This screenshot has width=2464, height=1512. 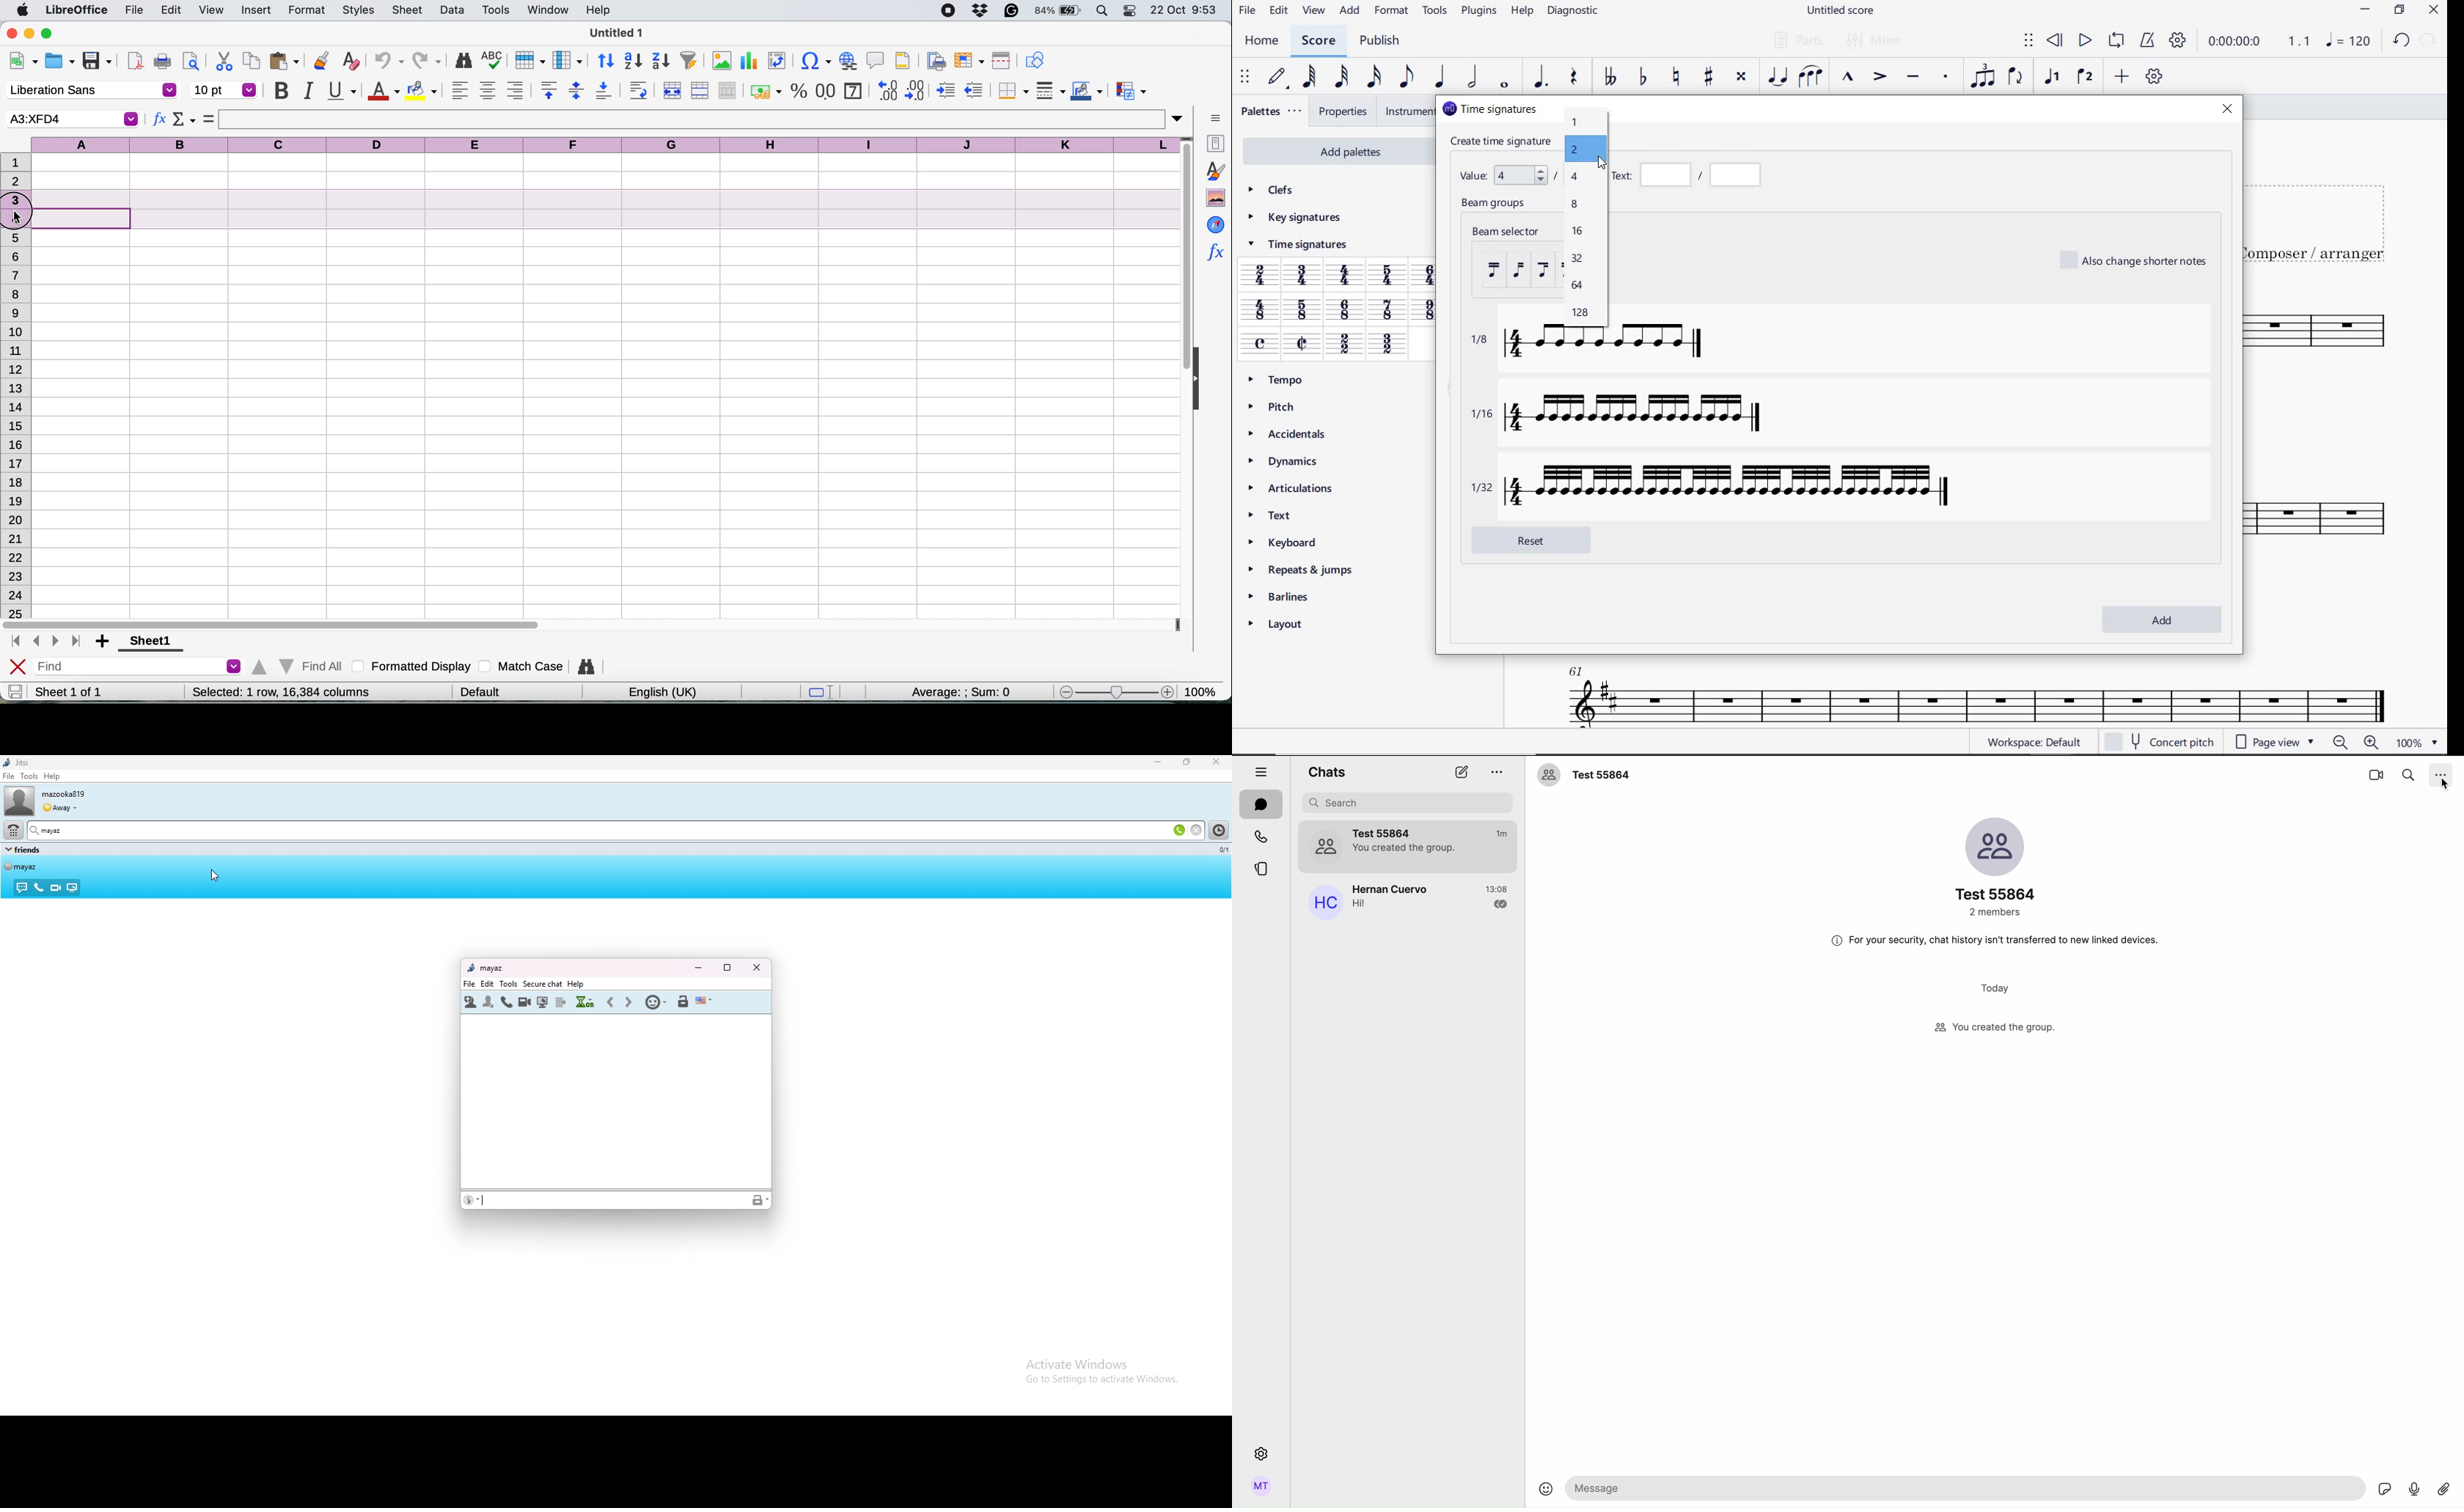 What do you see at coordinates (136, 61) in the screenshot?
I see `export directly as pdf` at bounding box center [136, 61].